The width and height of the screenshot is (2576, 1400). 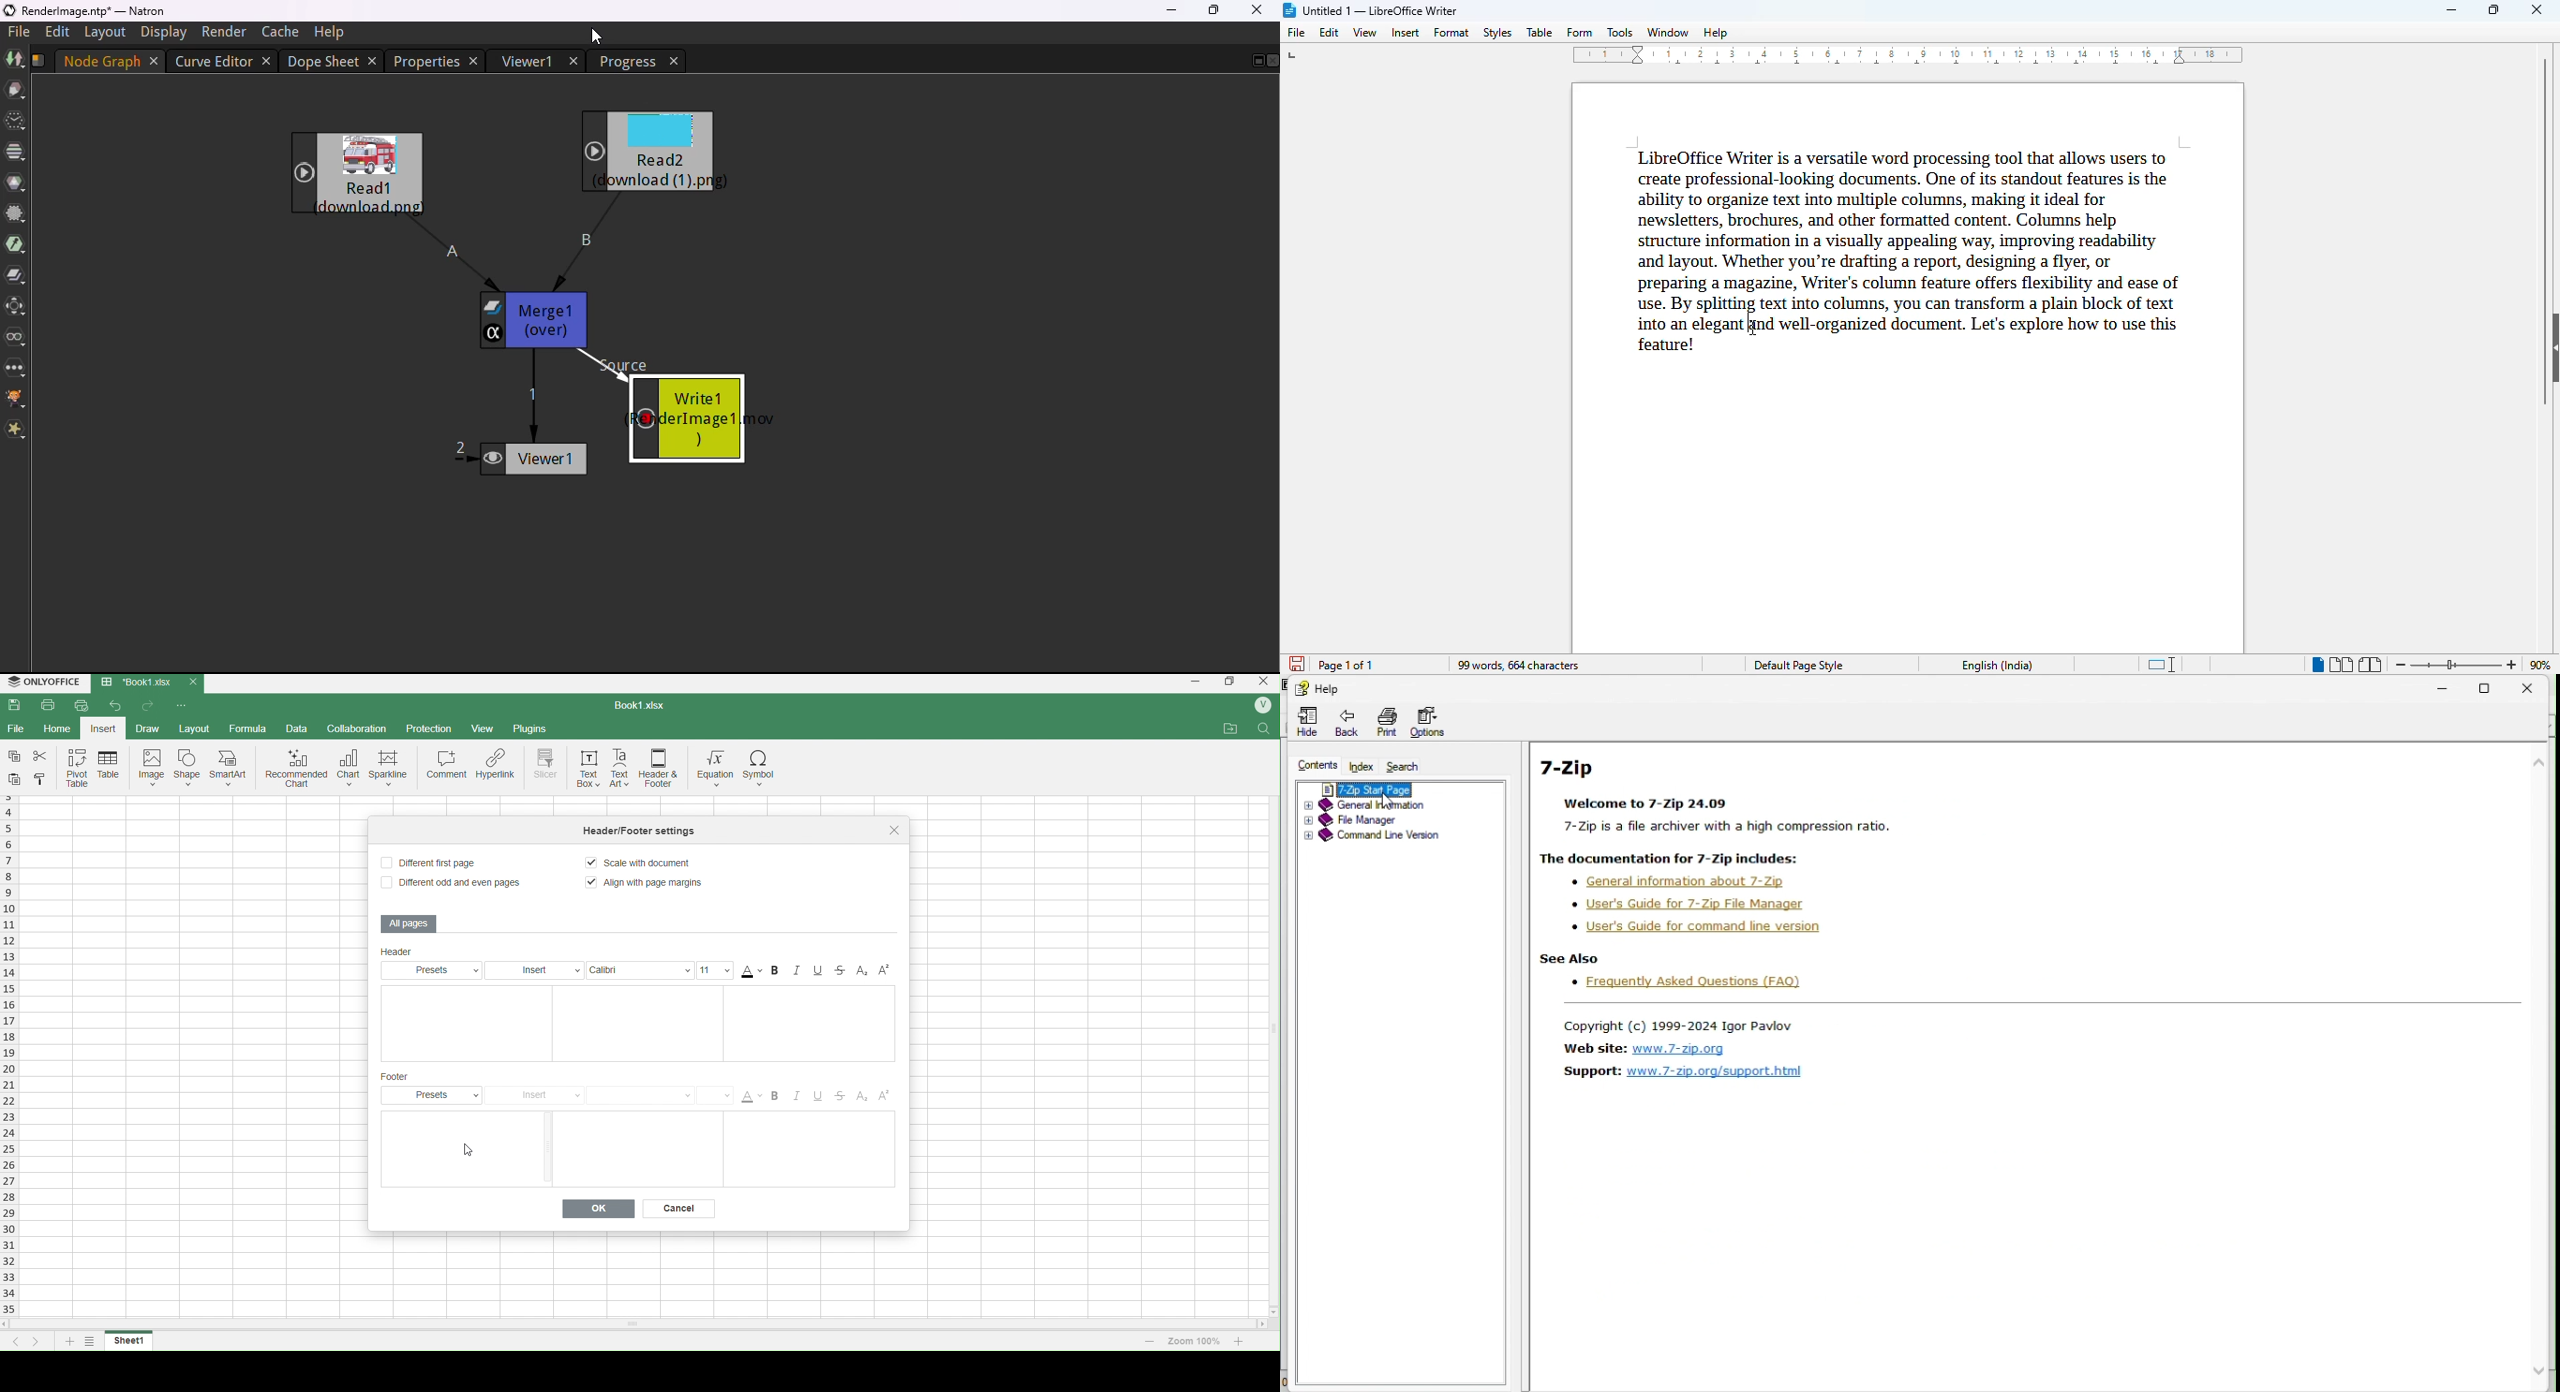 I want to click on 99 words, 664 characters, so click(x=1517, y=665).